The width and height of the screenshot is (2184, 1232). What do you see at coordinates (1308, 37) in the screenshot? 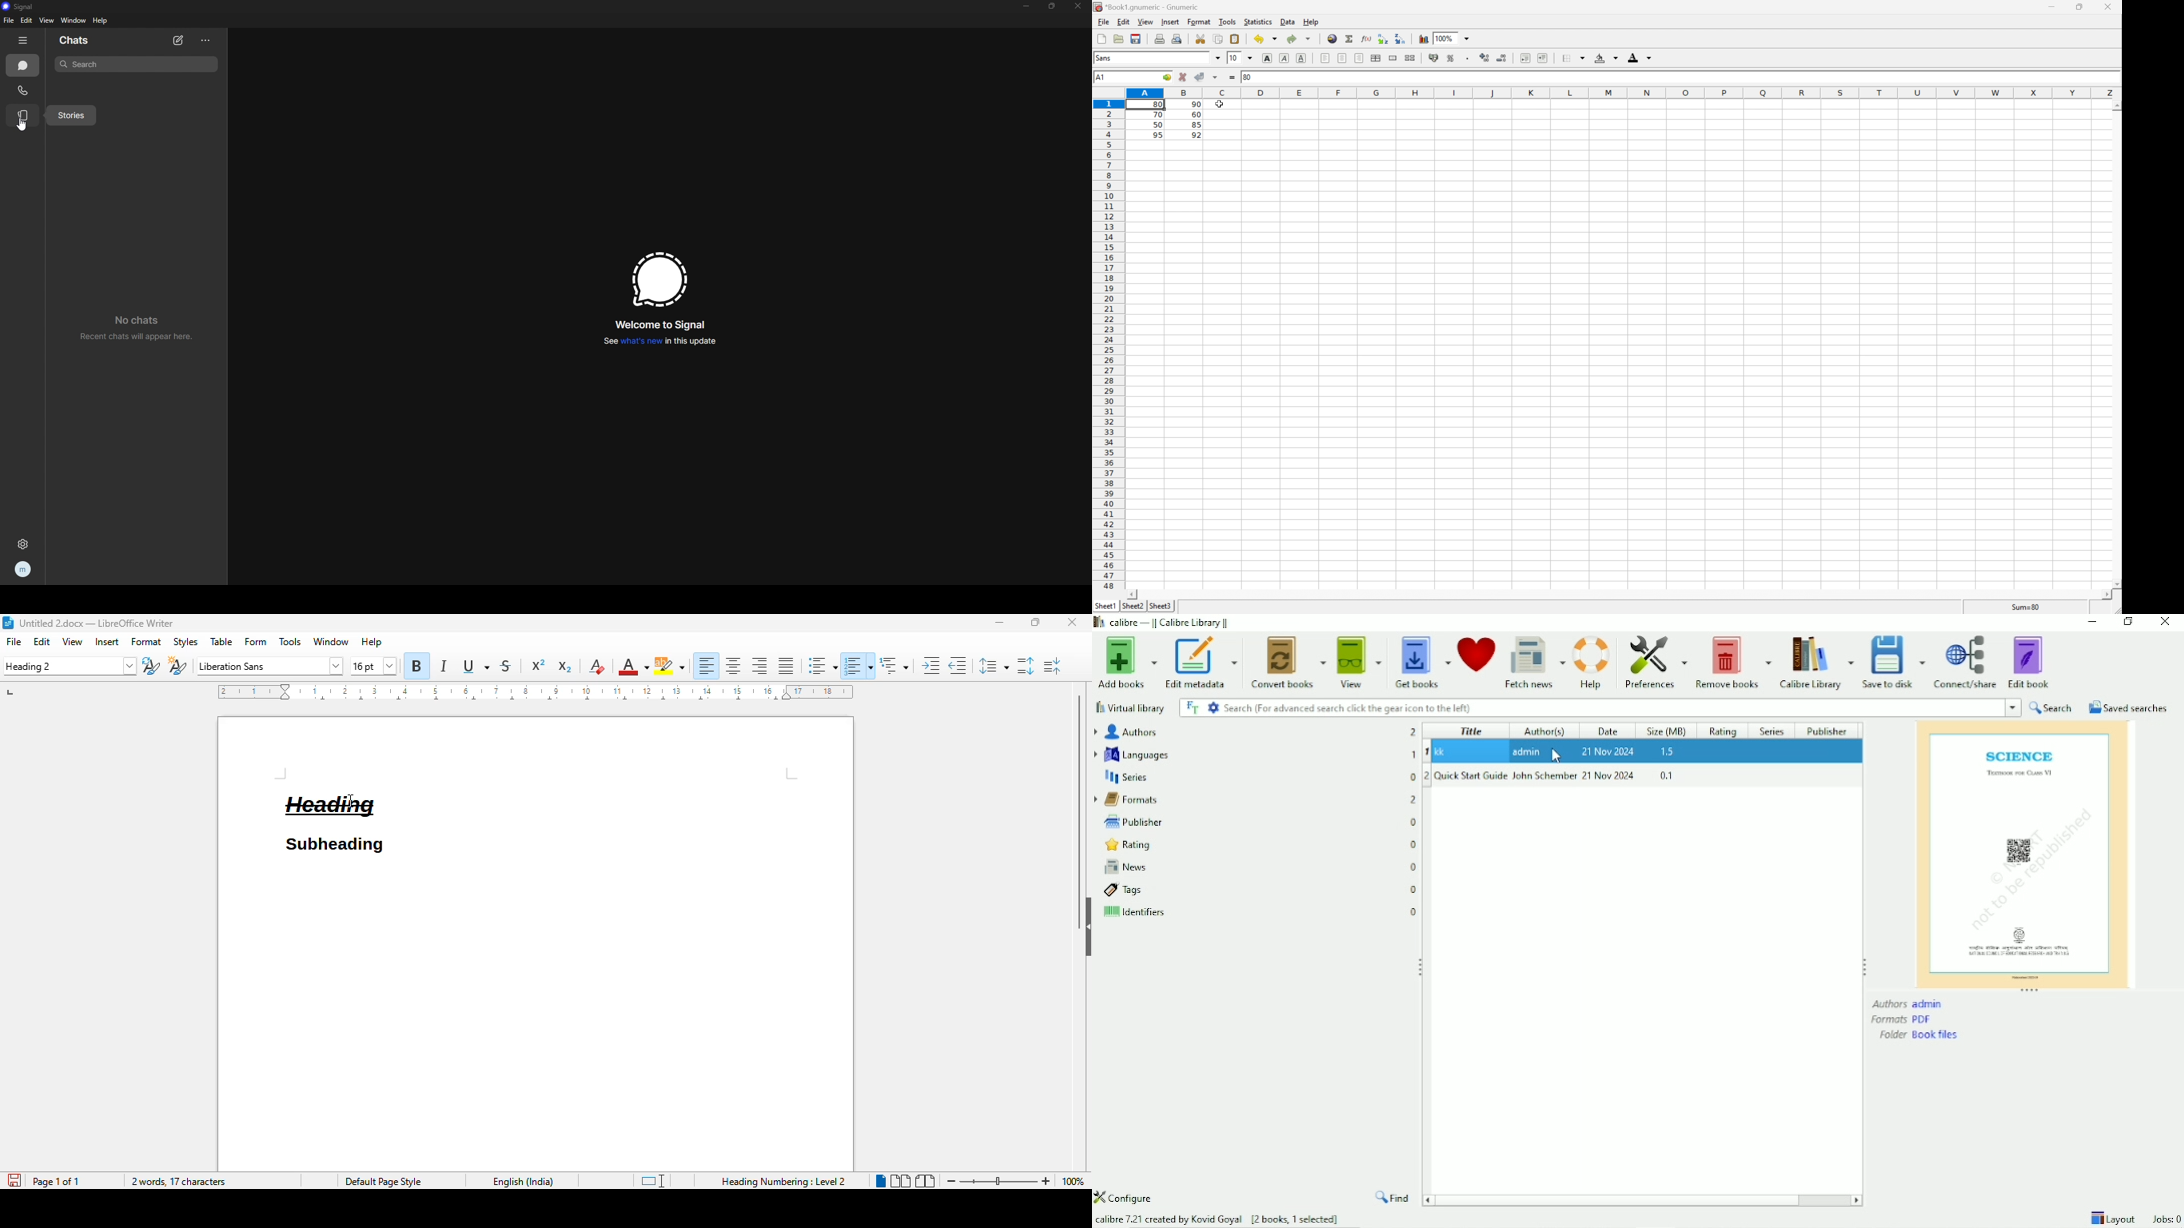
I see `Drop Down` at bounding box center [1308, 37].